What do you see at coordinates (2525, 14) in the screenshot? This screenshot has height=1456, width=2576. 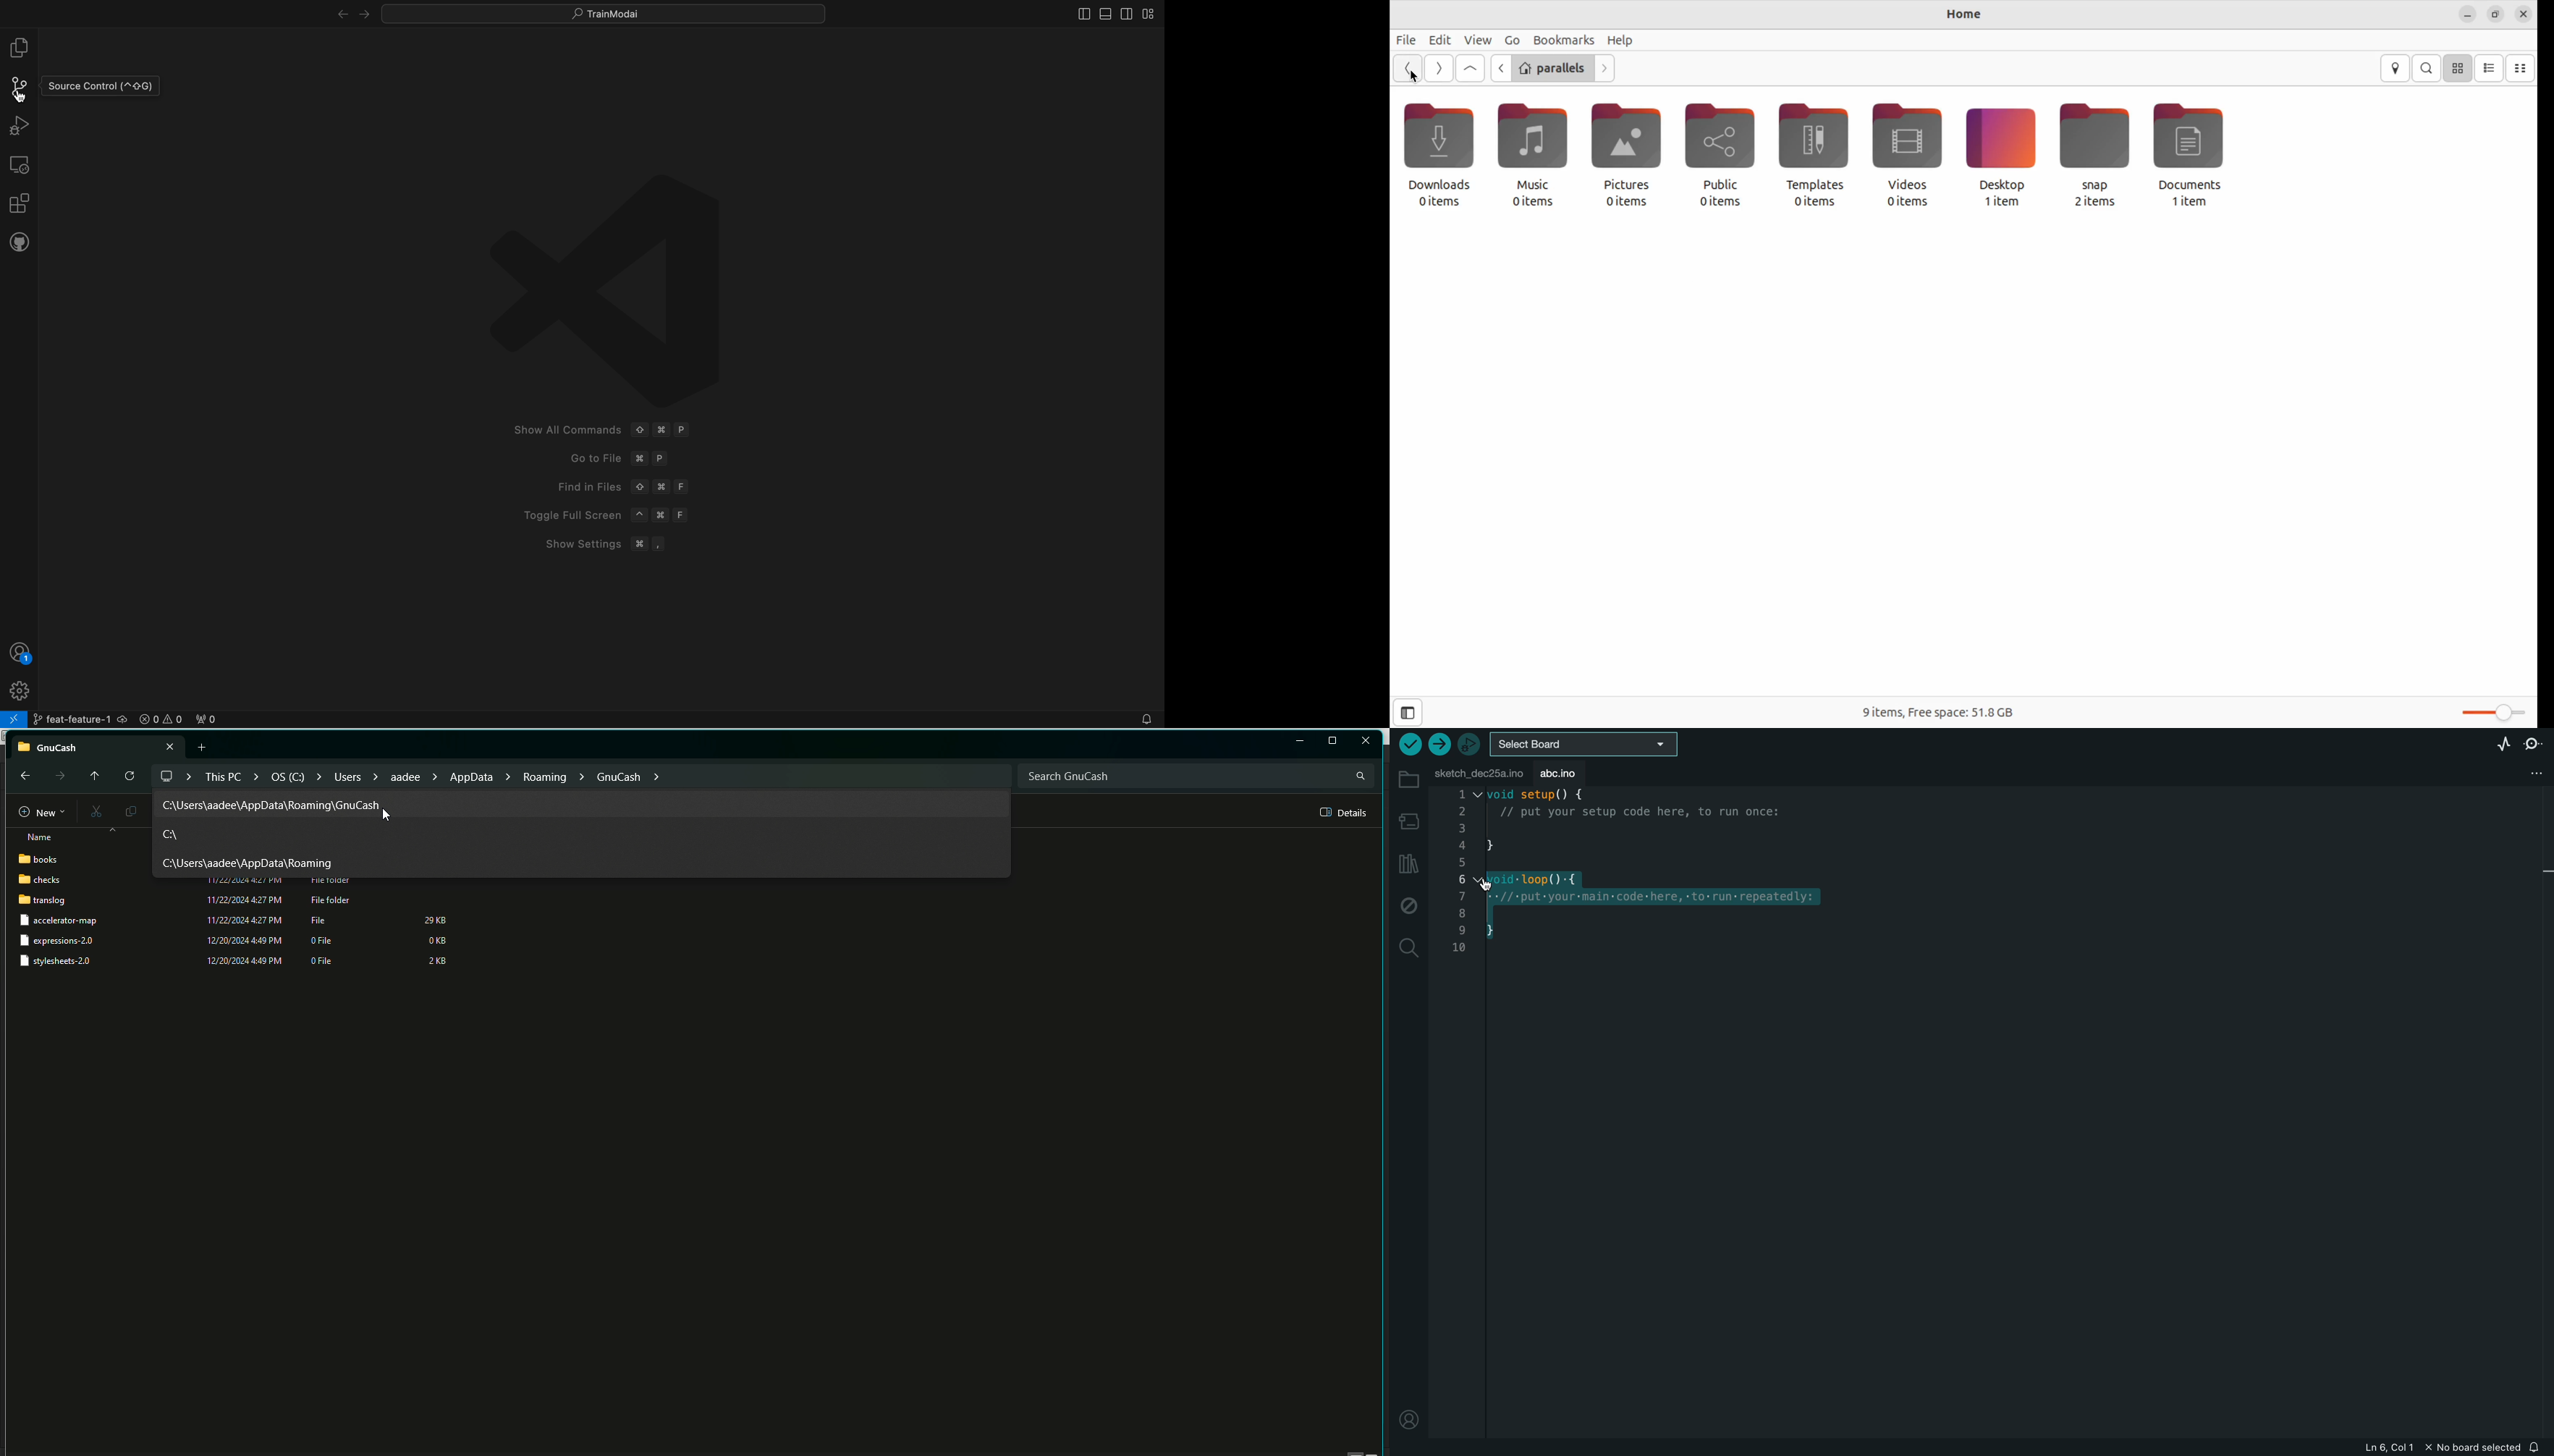 I see `close` at bounding box center [2525, 14].